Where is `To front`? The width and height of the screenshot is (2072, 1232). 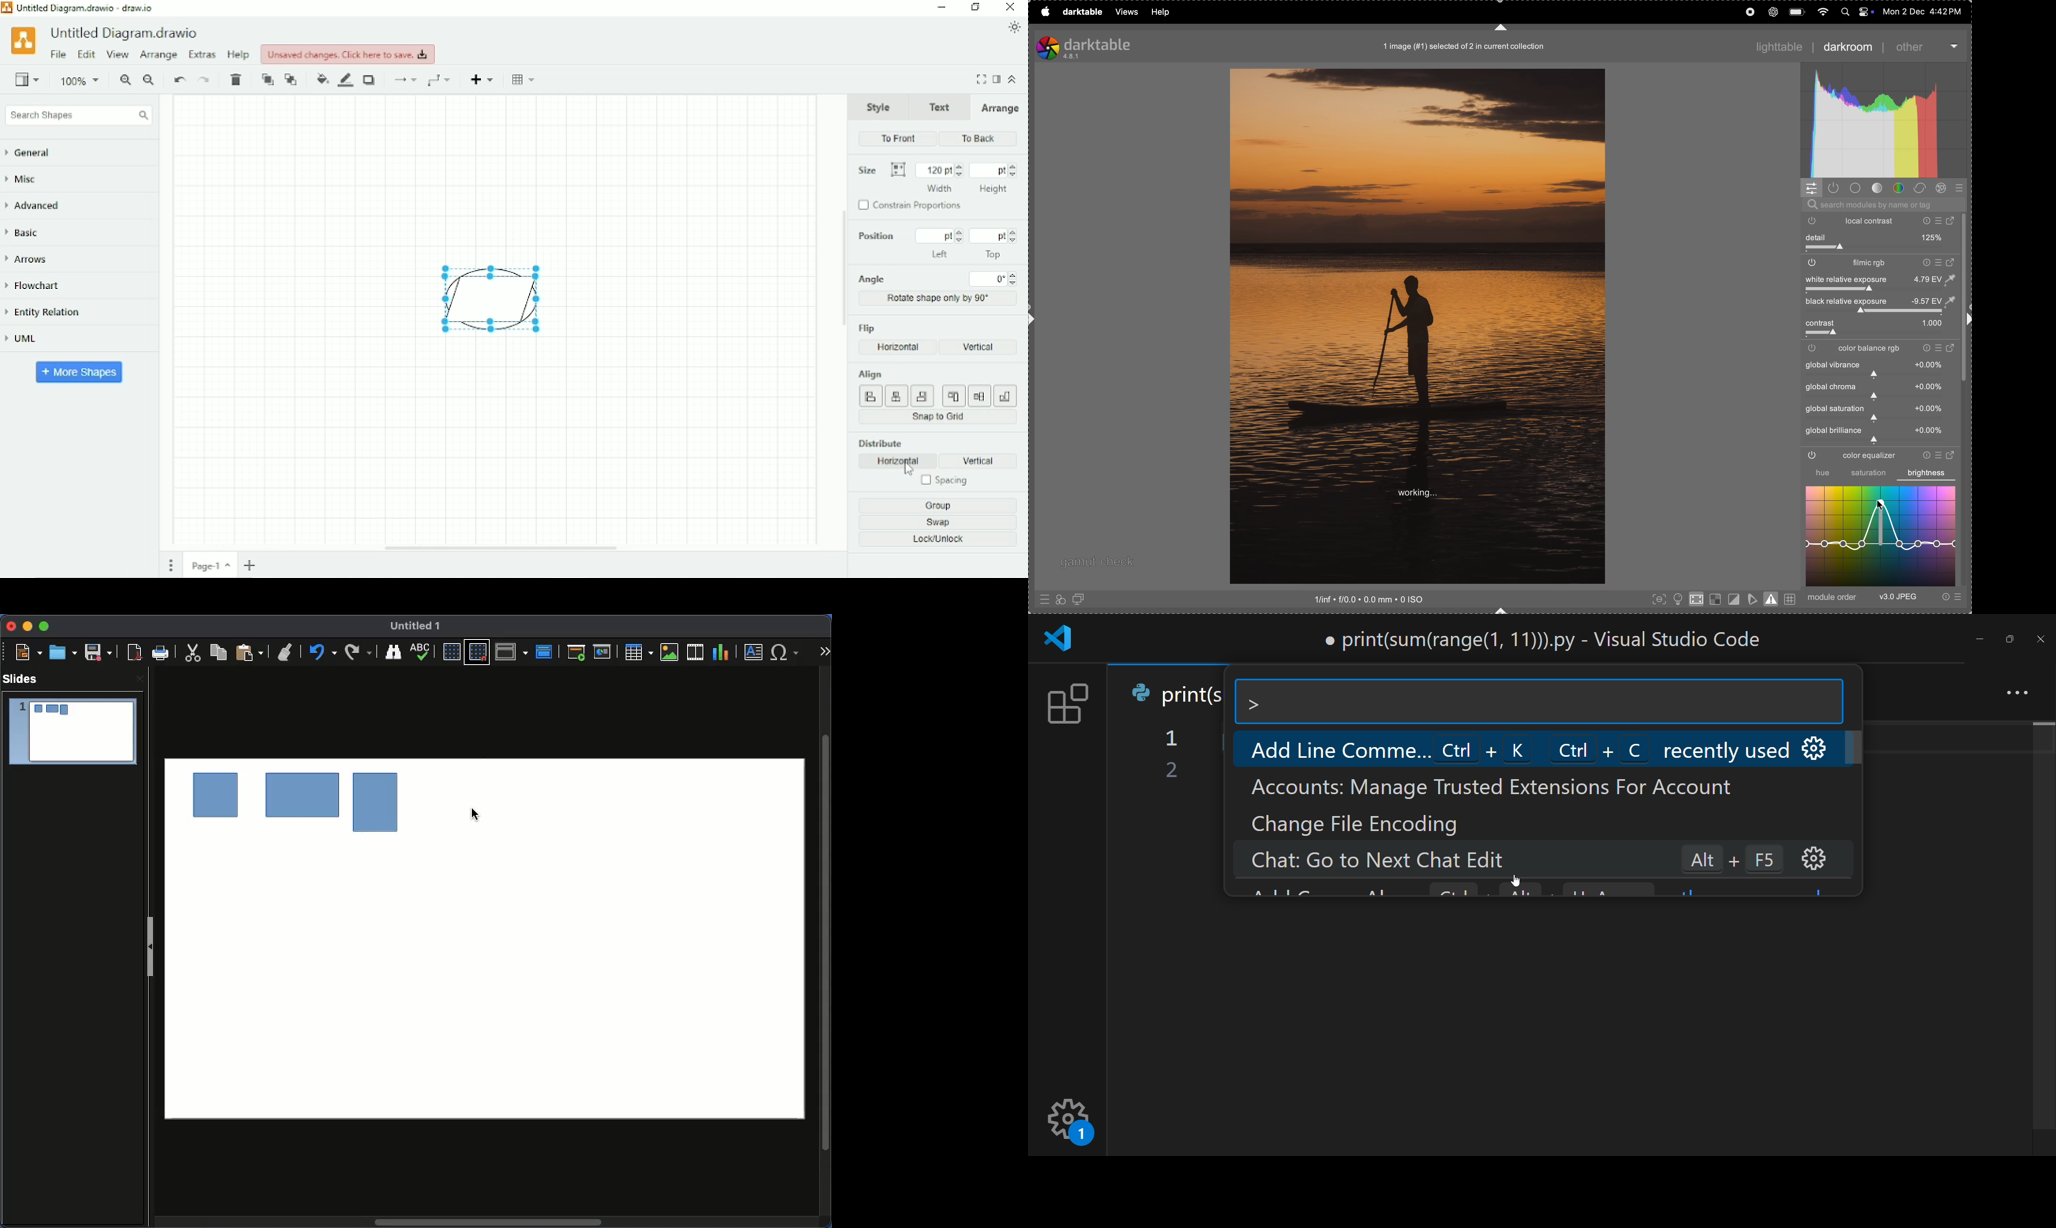
To front is located at coordinates (267, 80).